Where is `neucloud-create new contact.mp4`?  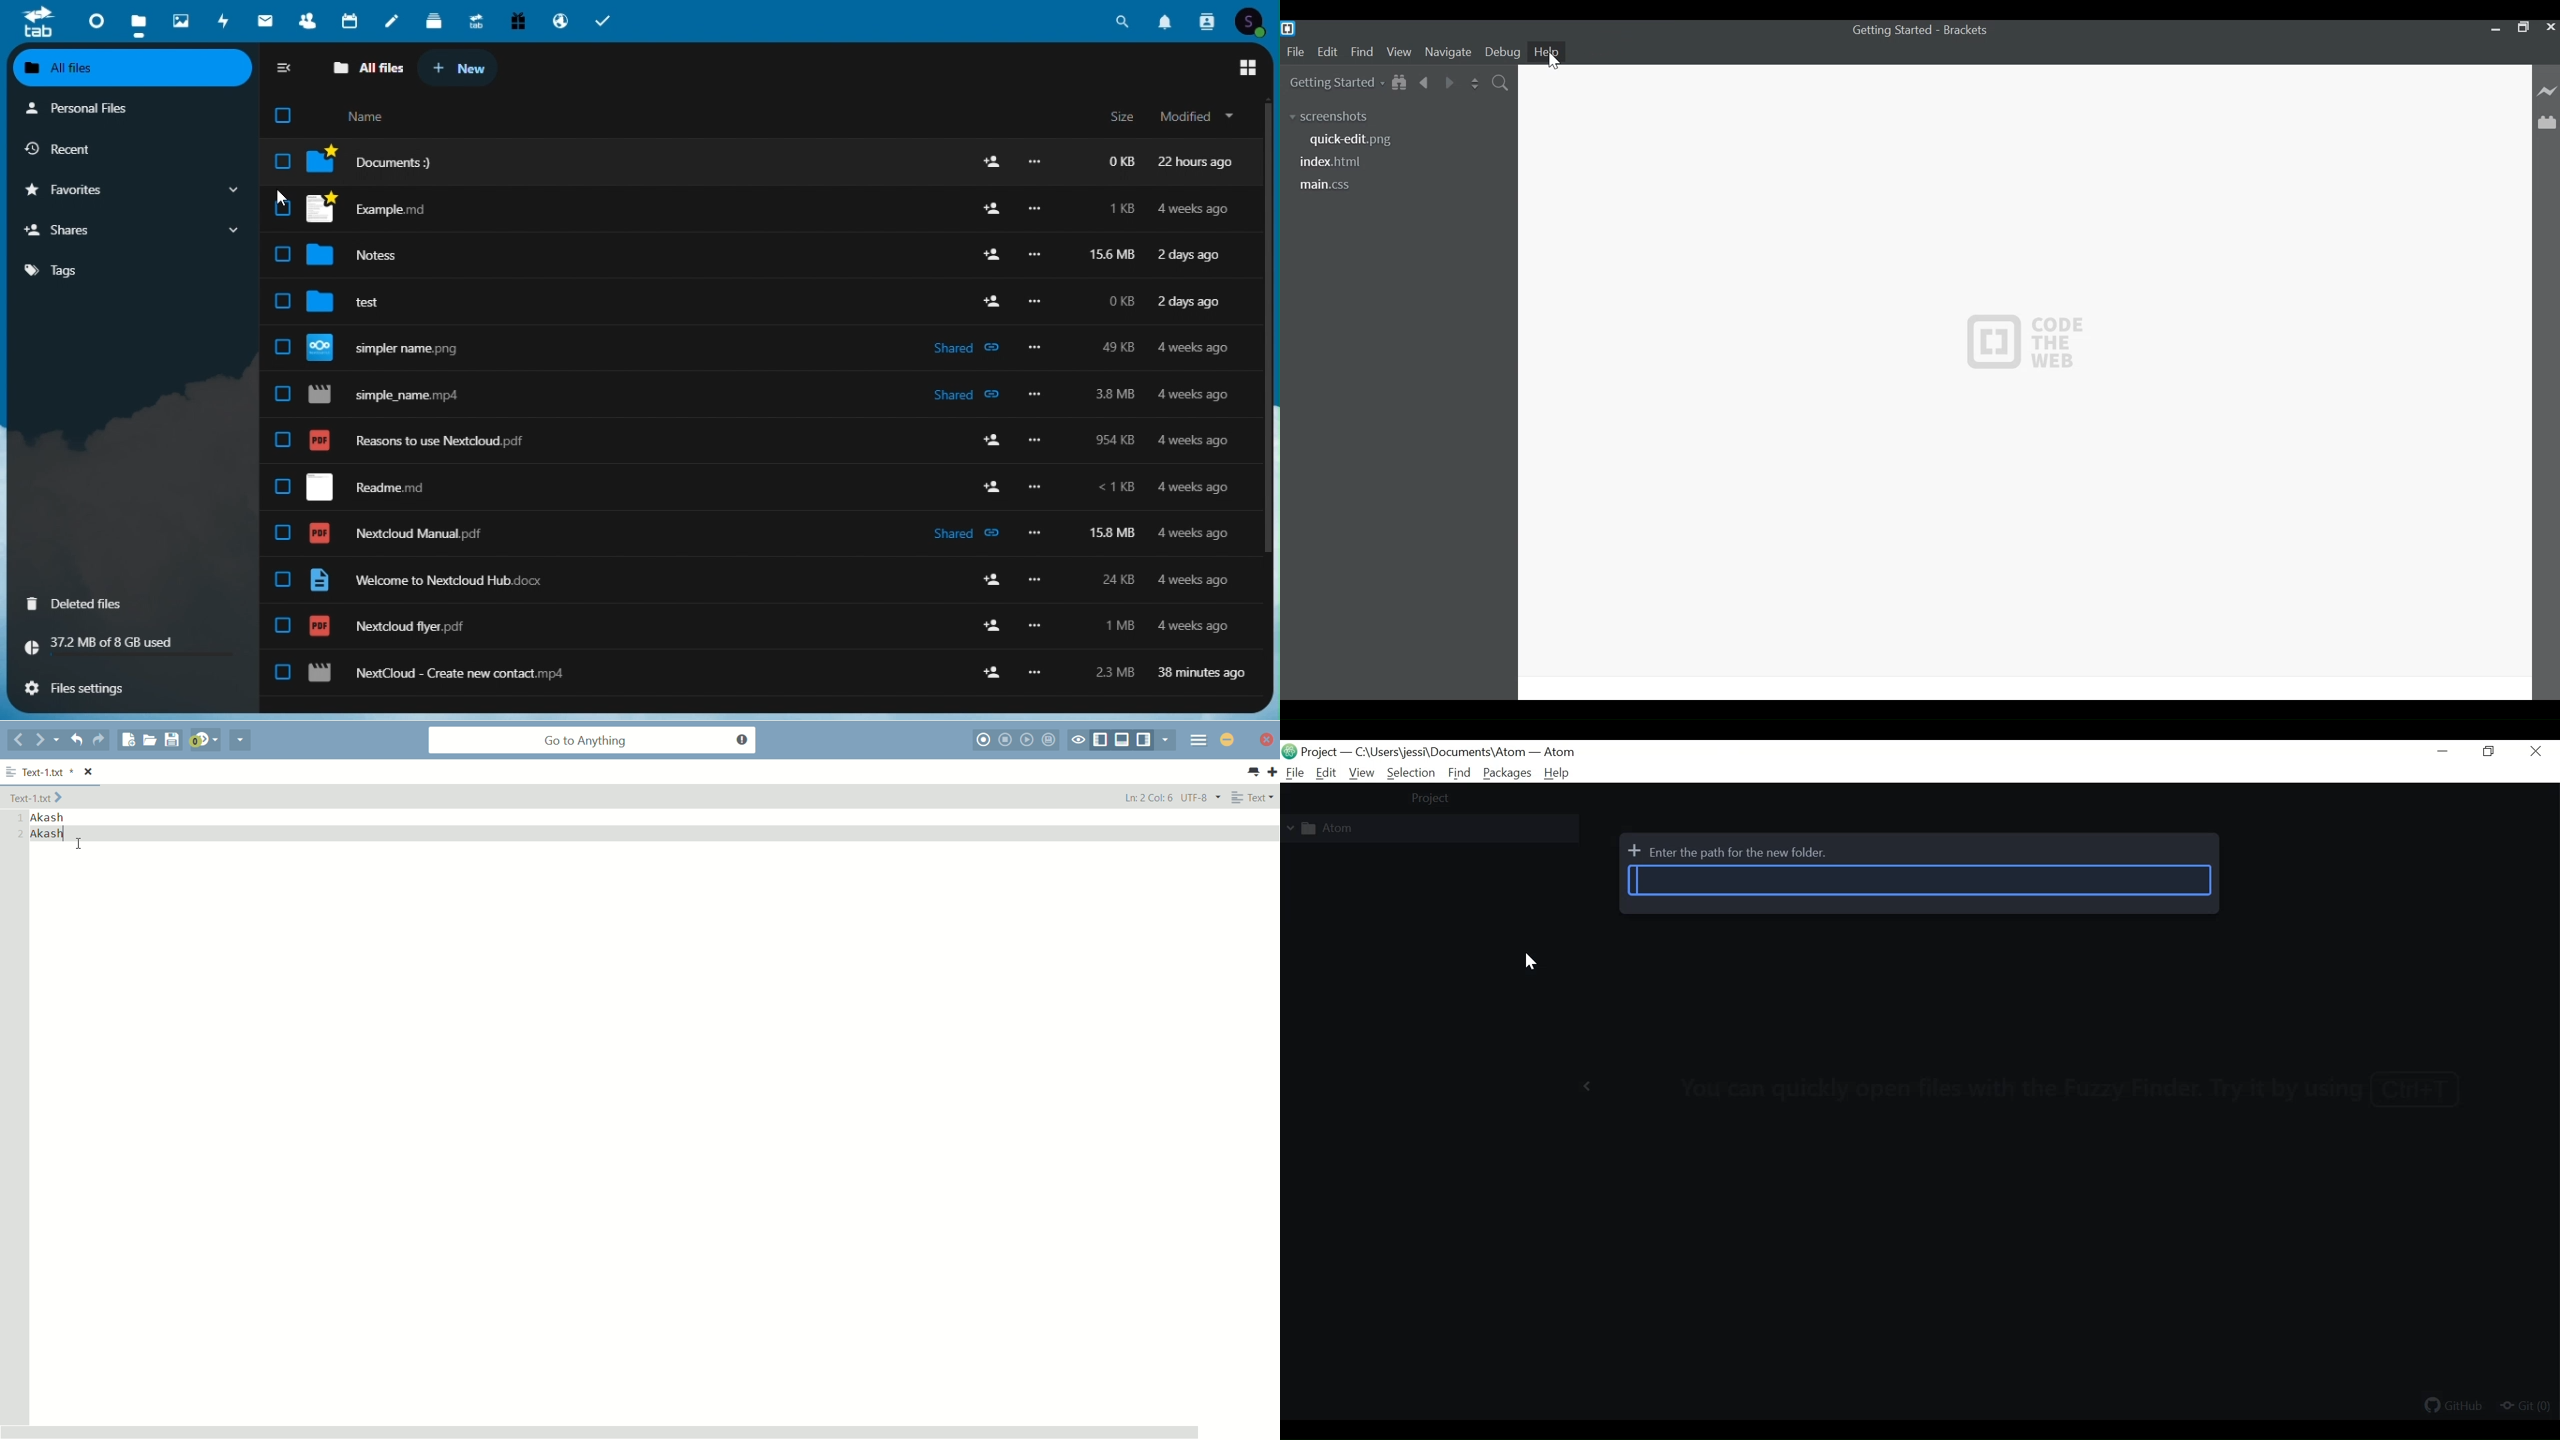
neucloud-create new contact.mp4 is located at coordinates (447, 672).